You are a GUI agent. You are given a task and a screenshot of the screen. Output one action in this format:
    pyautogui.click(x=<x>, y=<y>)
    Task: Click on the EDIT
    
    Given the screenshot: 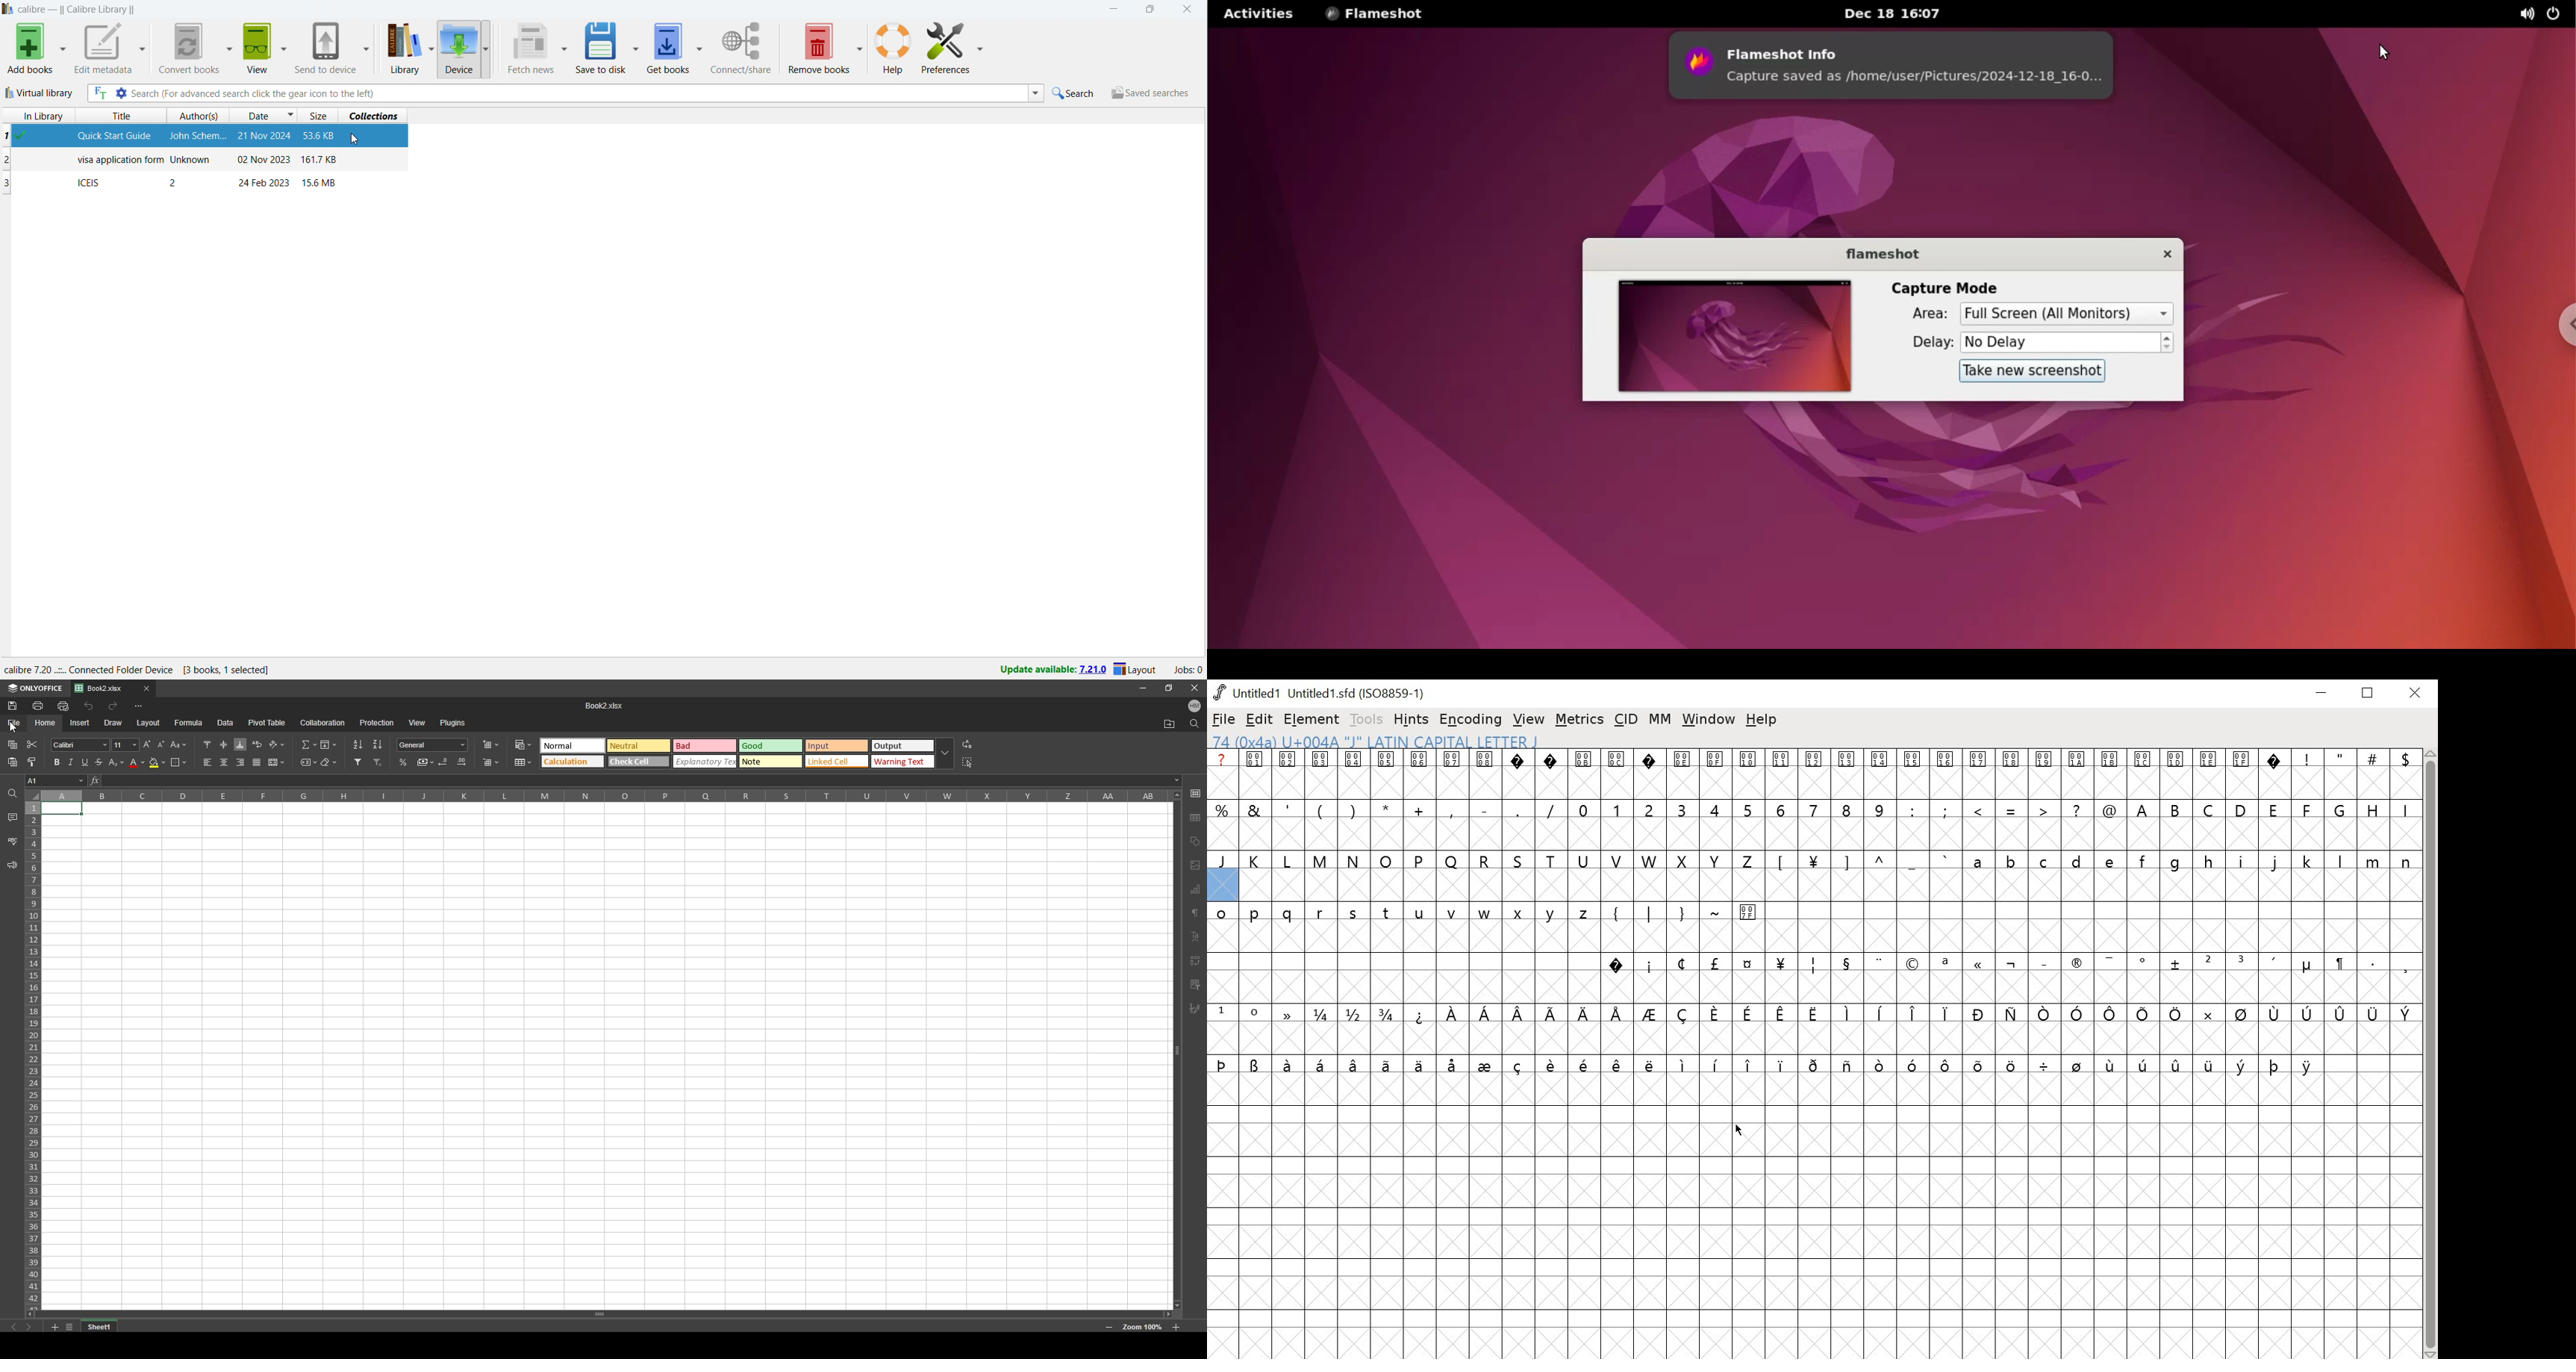 What is the action you would take?
    pyautogui.click(x=1260, y=720)
    